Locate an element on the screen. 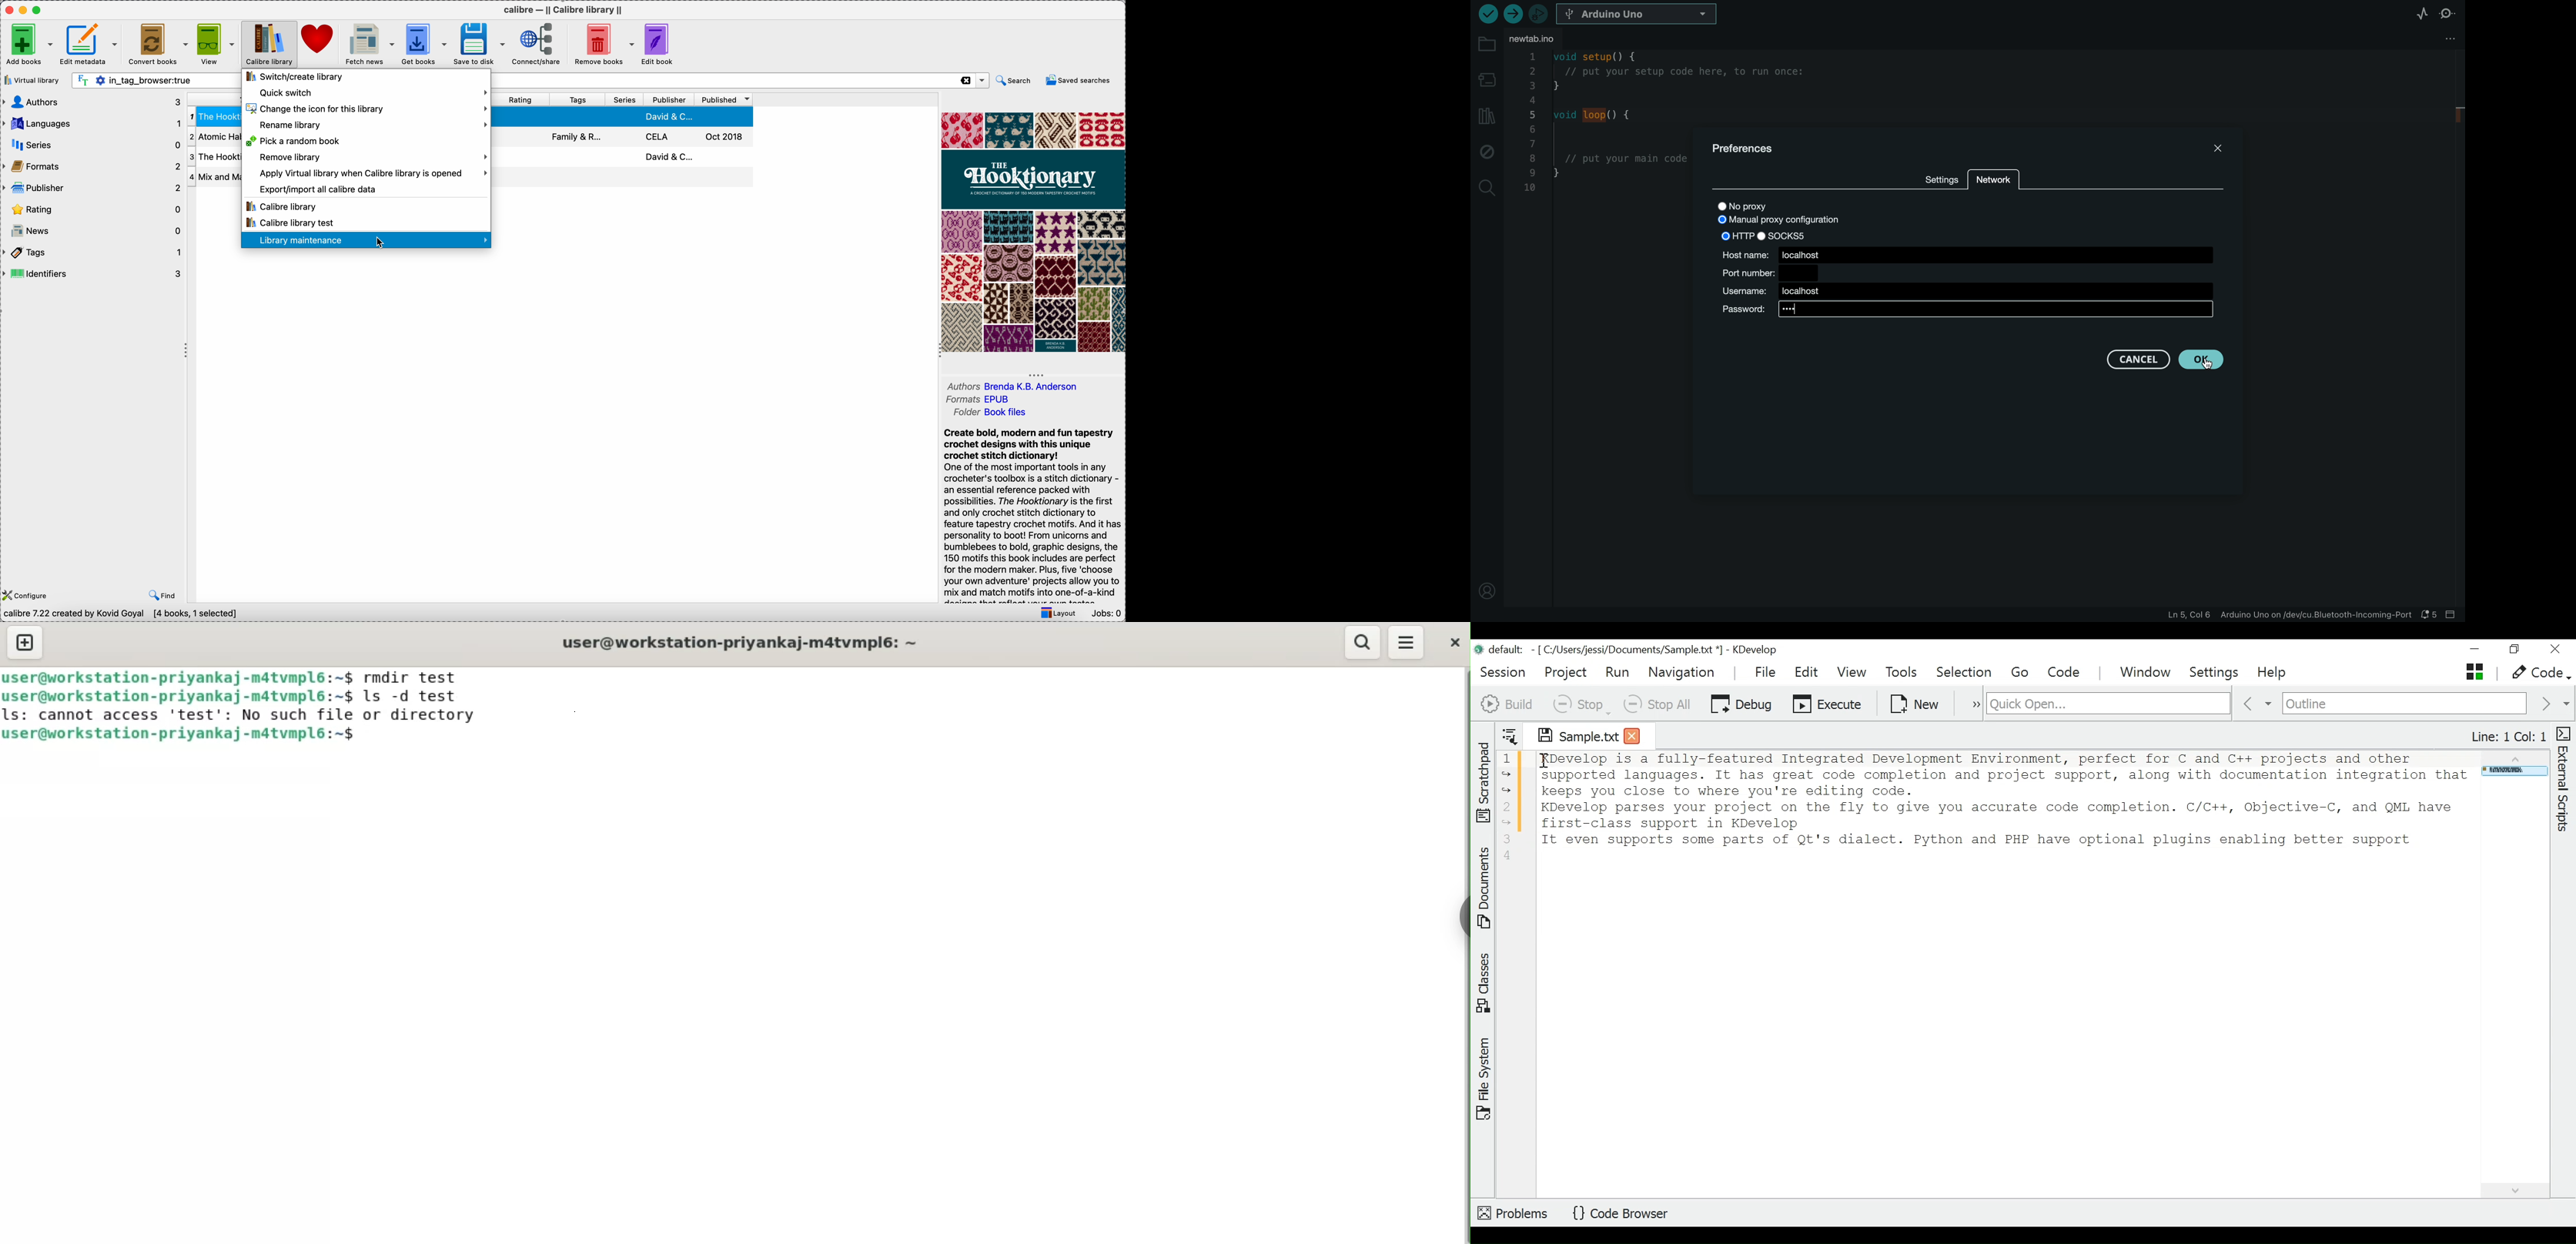  close app is located at coordinates (7, 10).